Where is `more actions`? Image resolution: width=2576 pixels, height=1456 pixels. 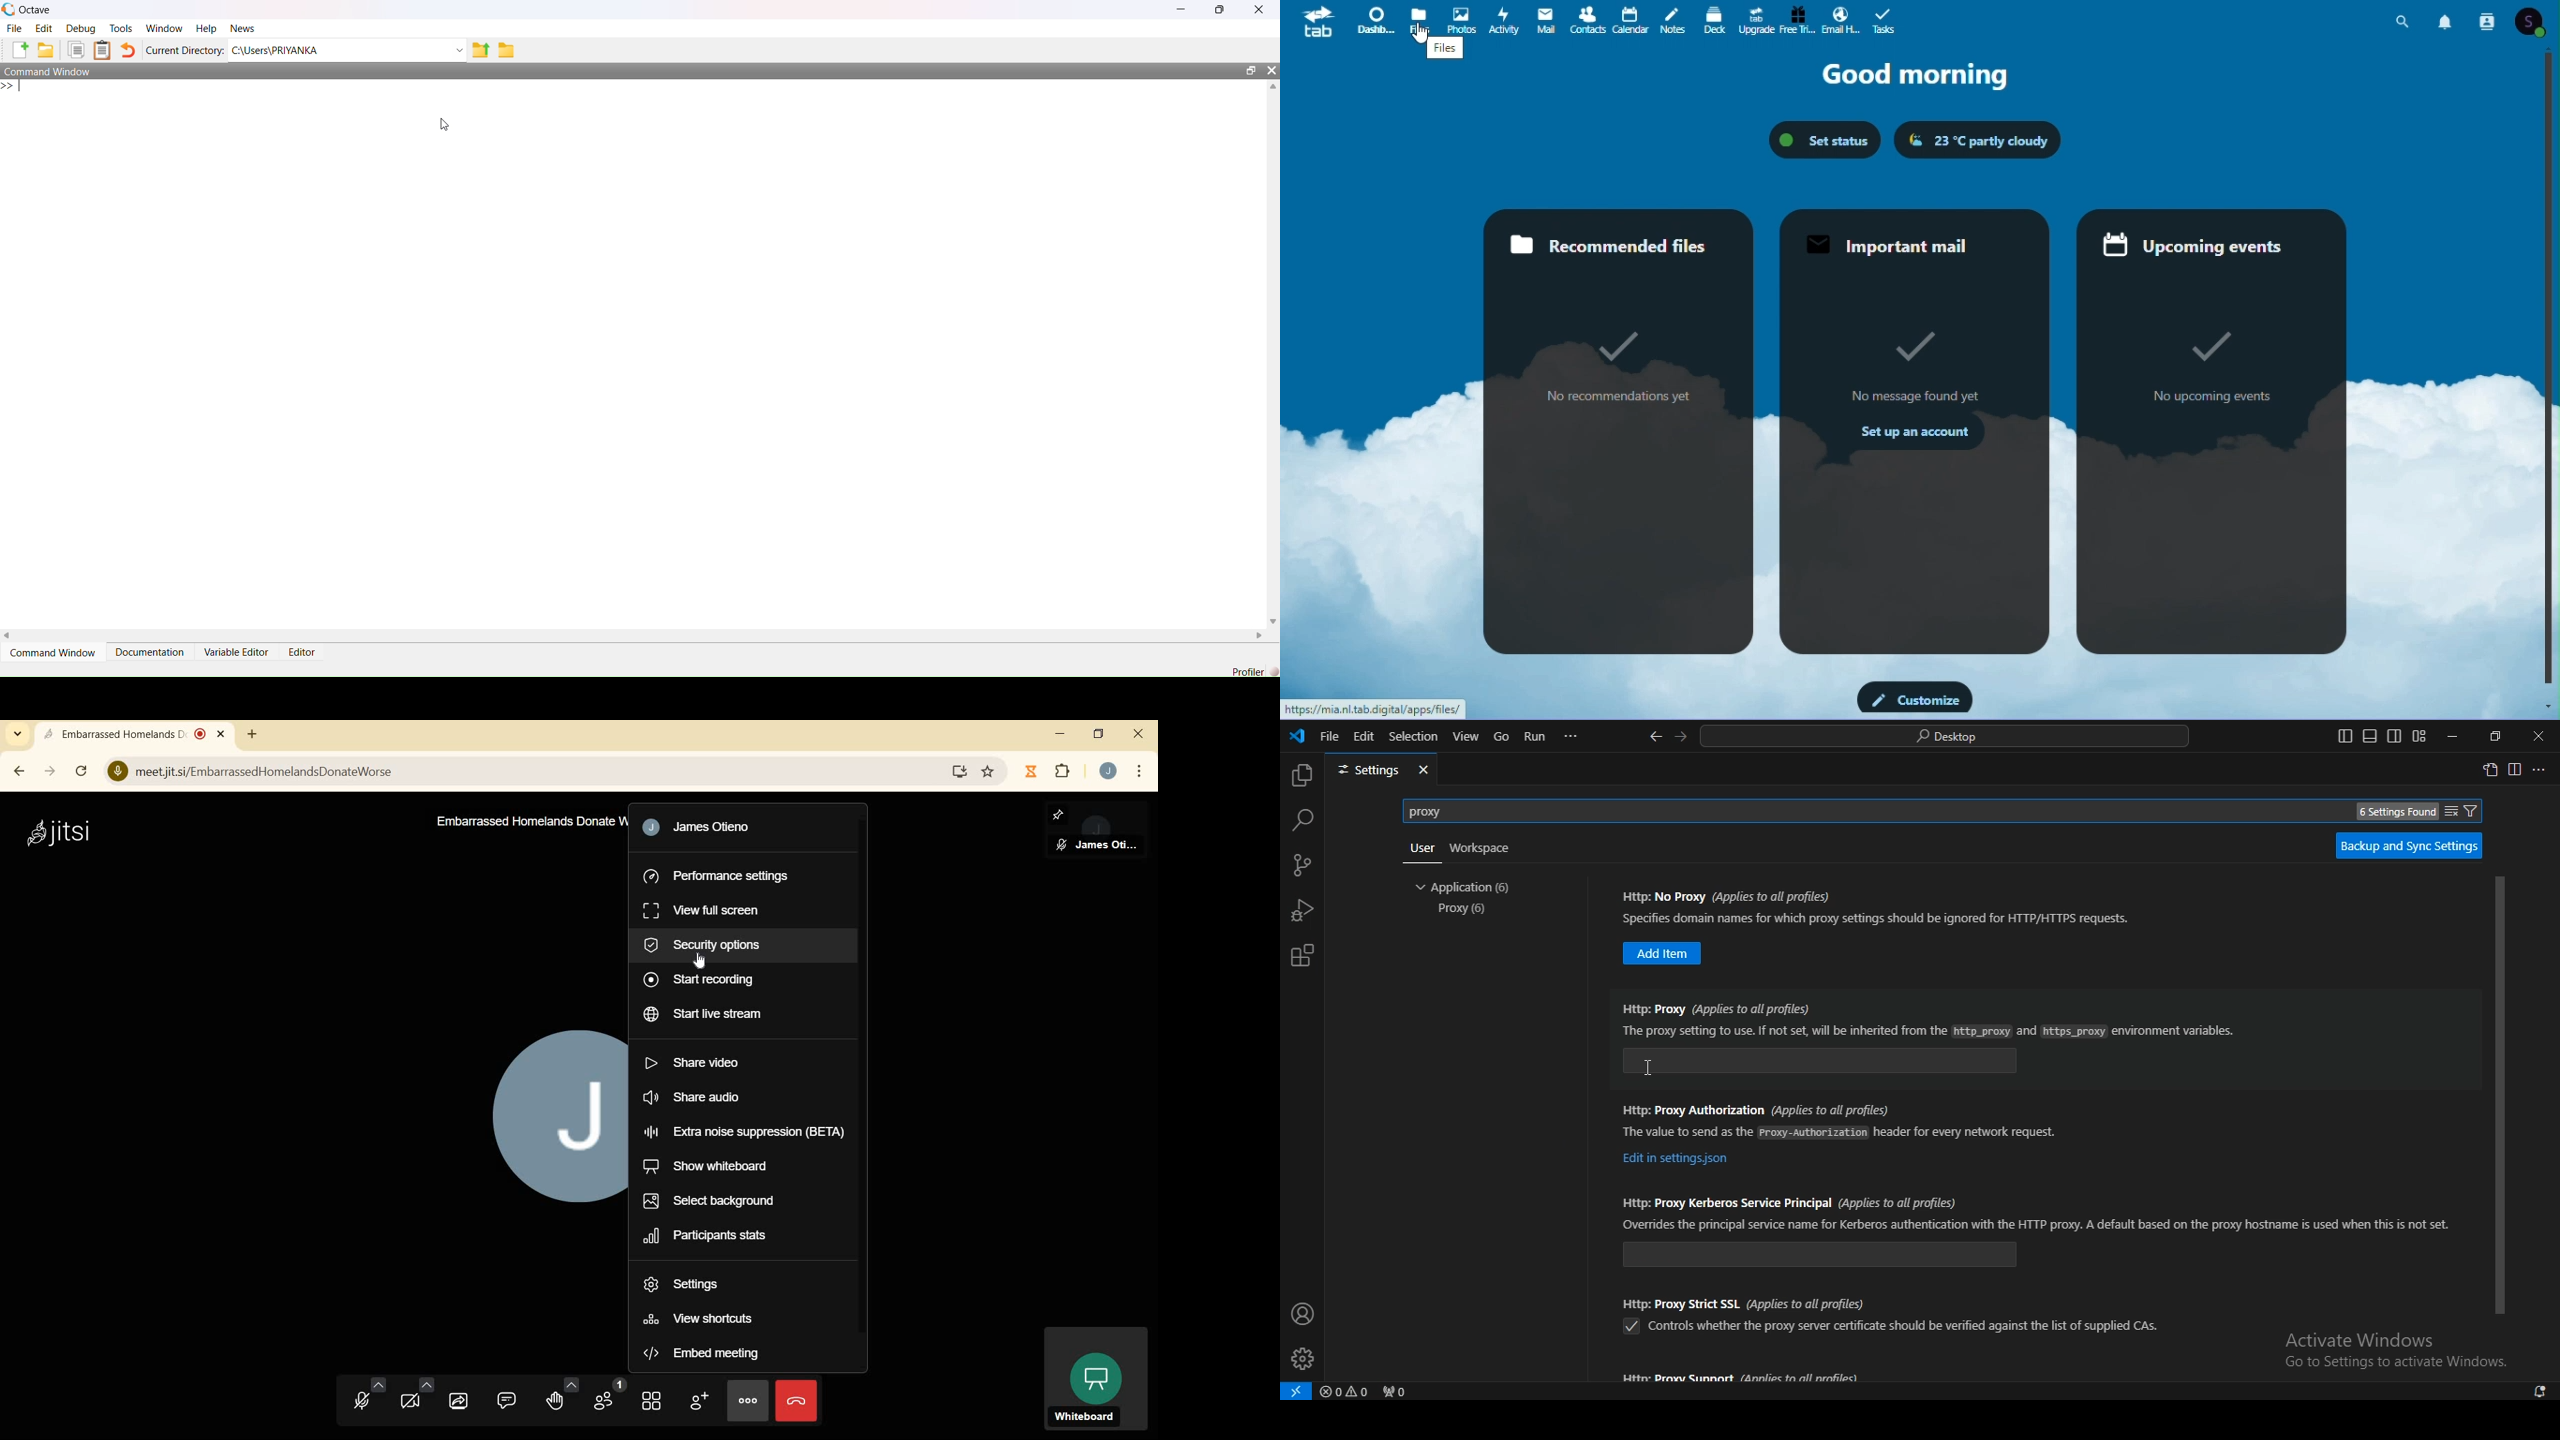
more actions is located at coordinates (748, 1400).